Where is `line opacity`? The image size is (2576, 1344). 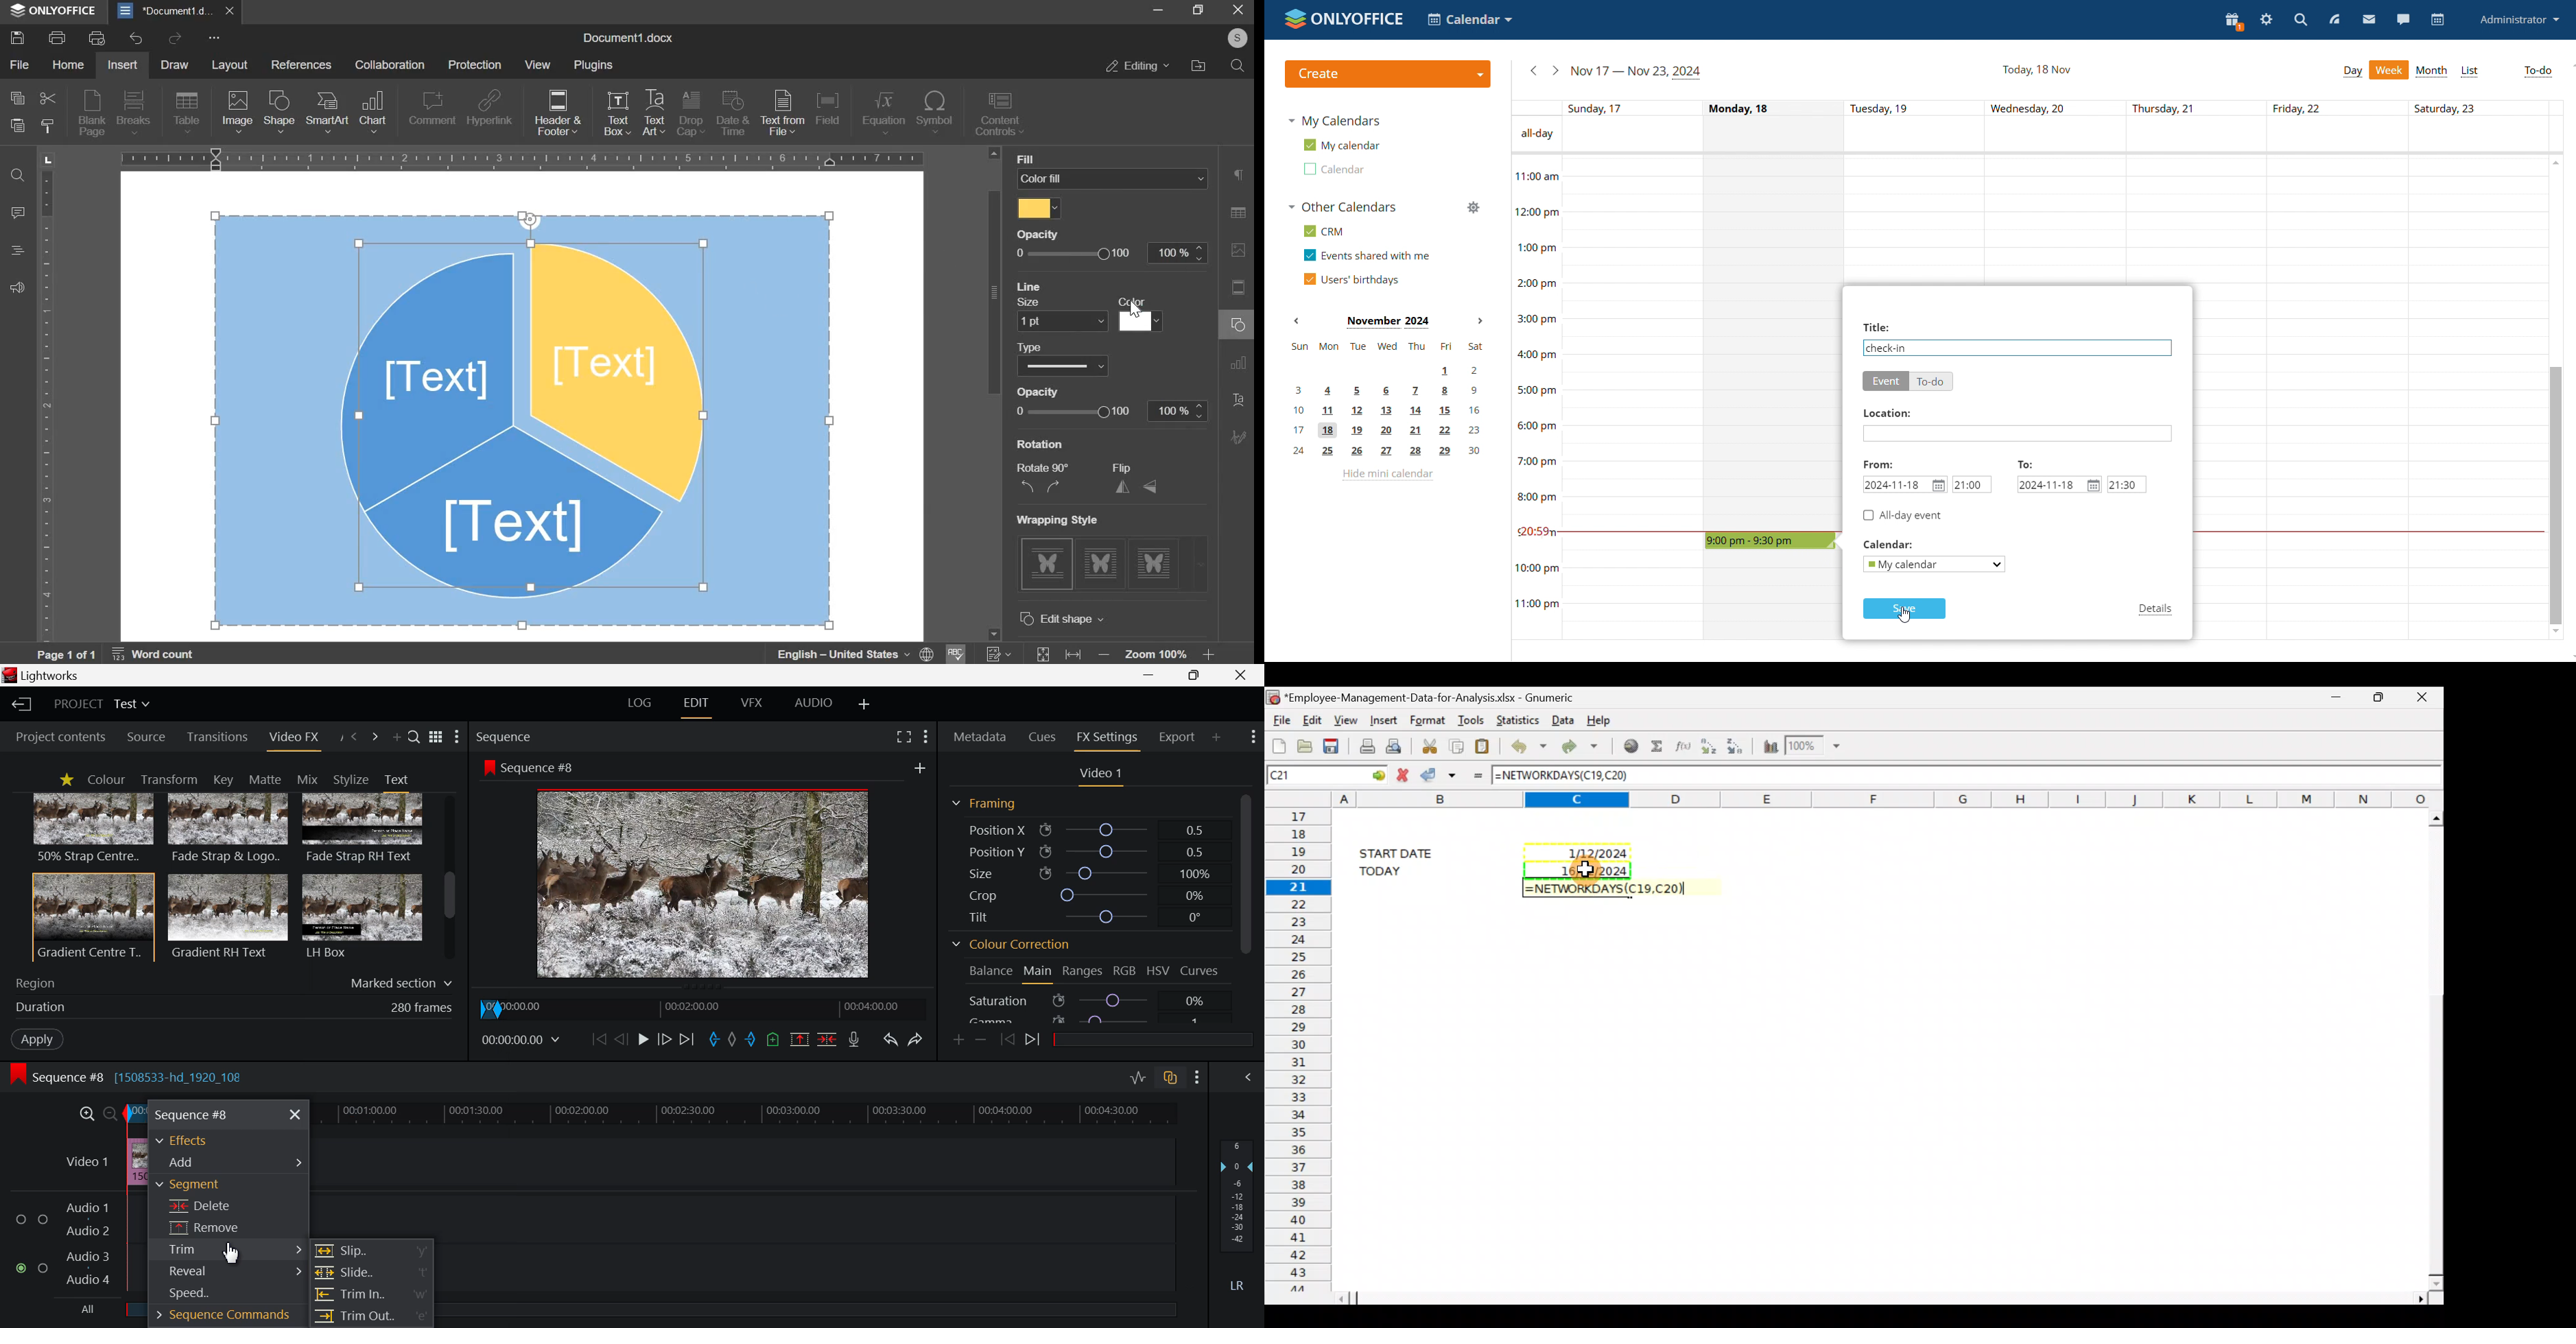
line opacity is located at coordinates (1110, 410).